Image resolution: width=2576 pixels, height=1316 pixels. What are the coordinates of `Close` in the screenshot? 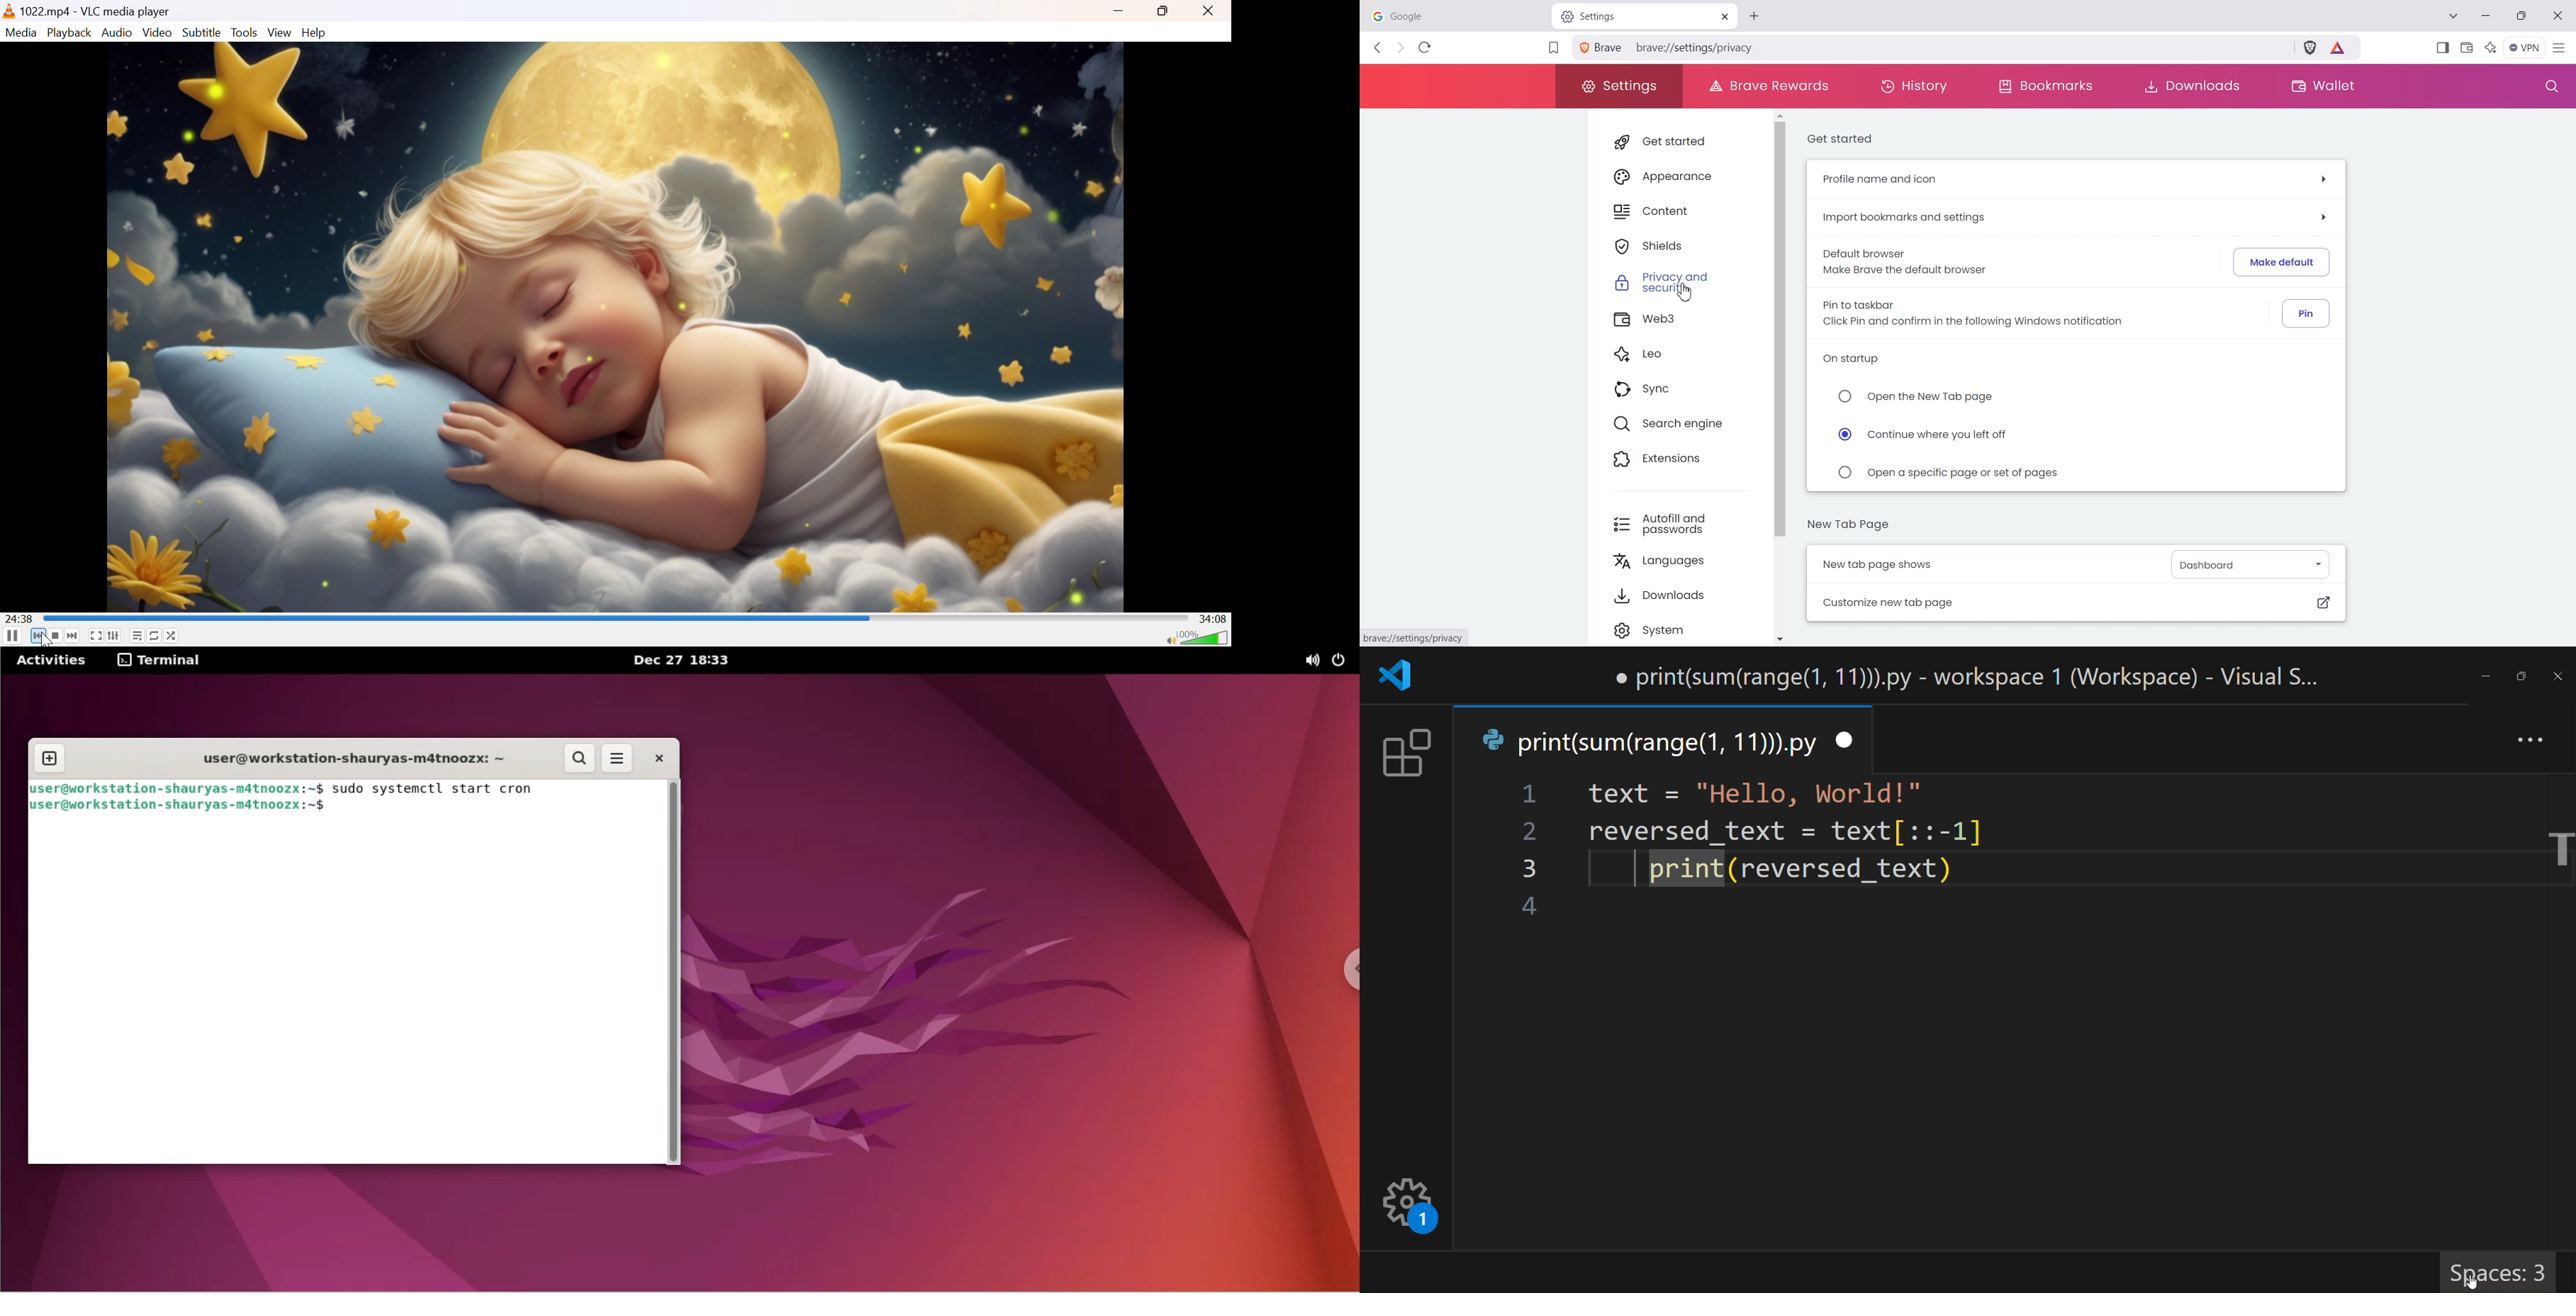 It's located at (1209, 12).